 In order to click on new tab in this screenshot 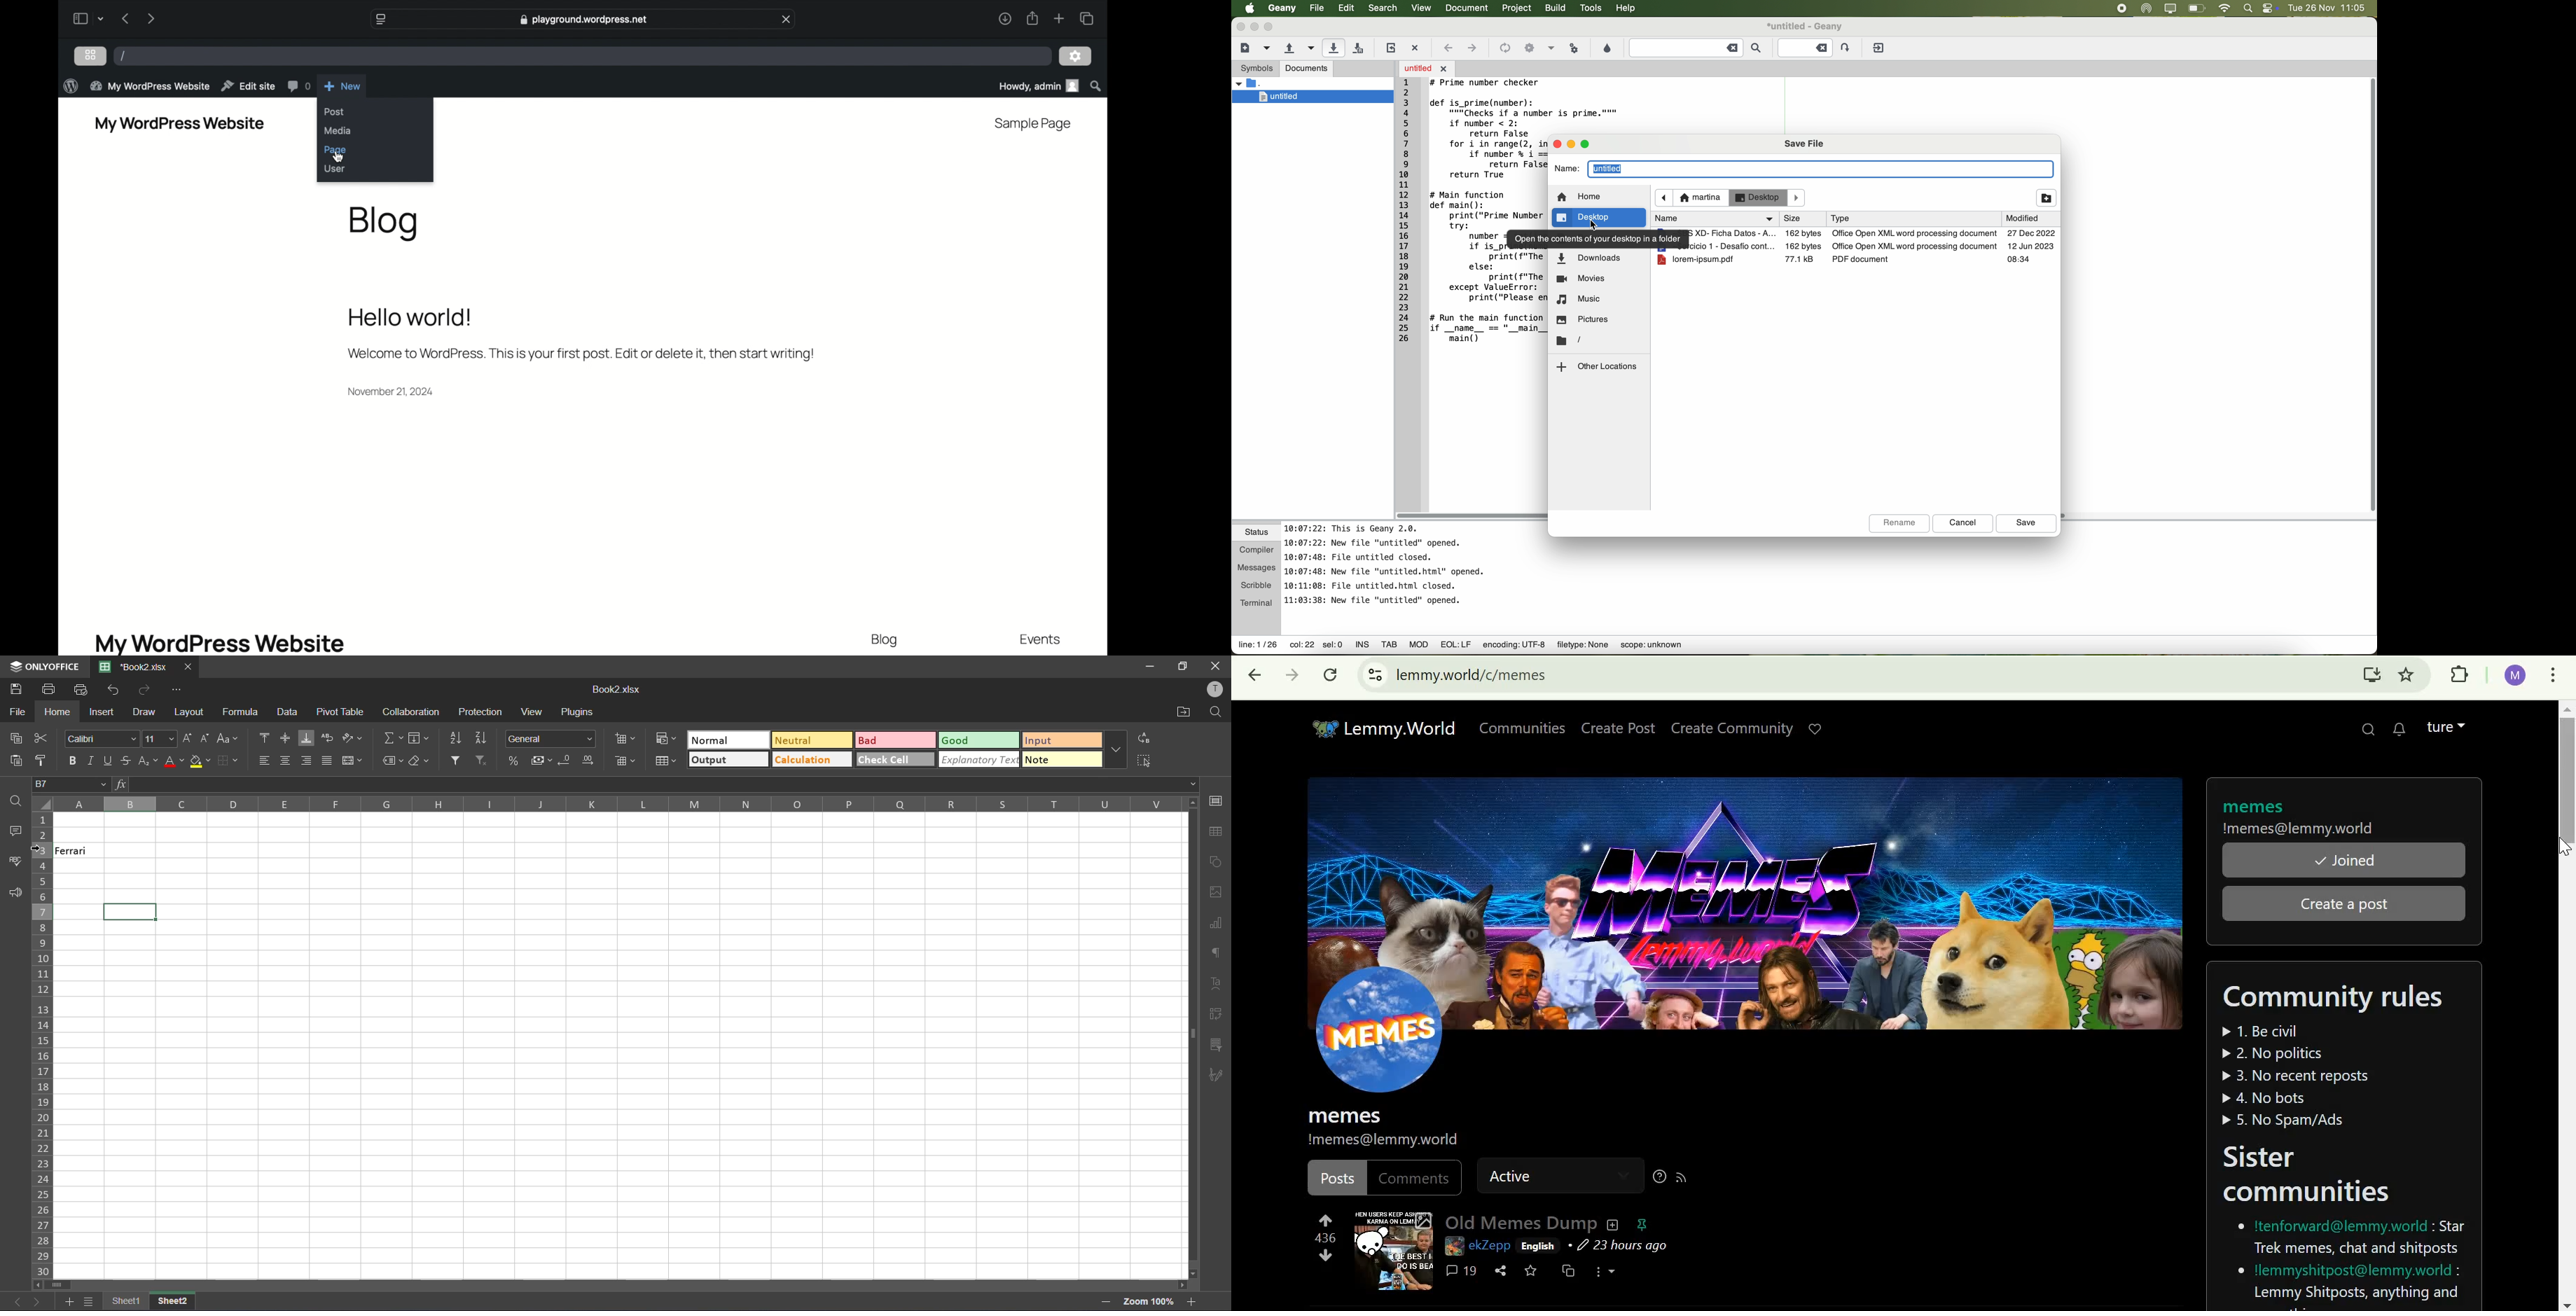, I will do `click(1059, 19)`.